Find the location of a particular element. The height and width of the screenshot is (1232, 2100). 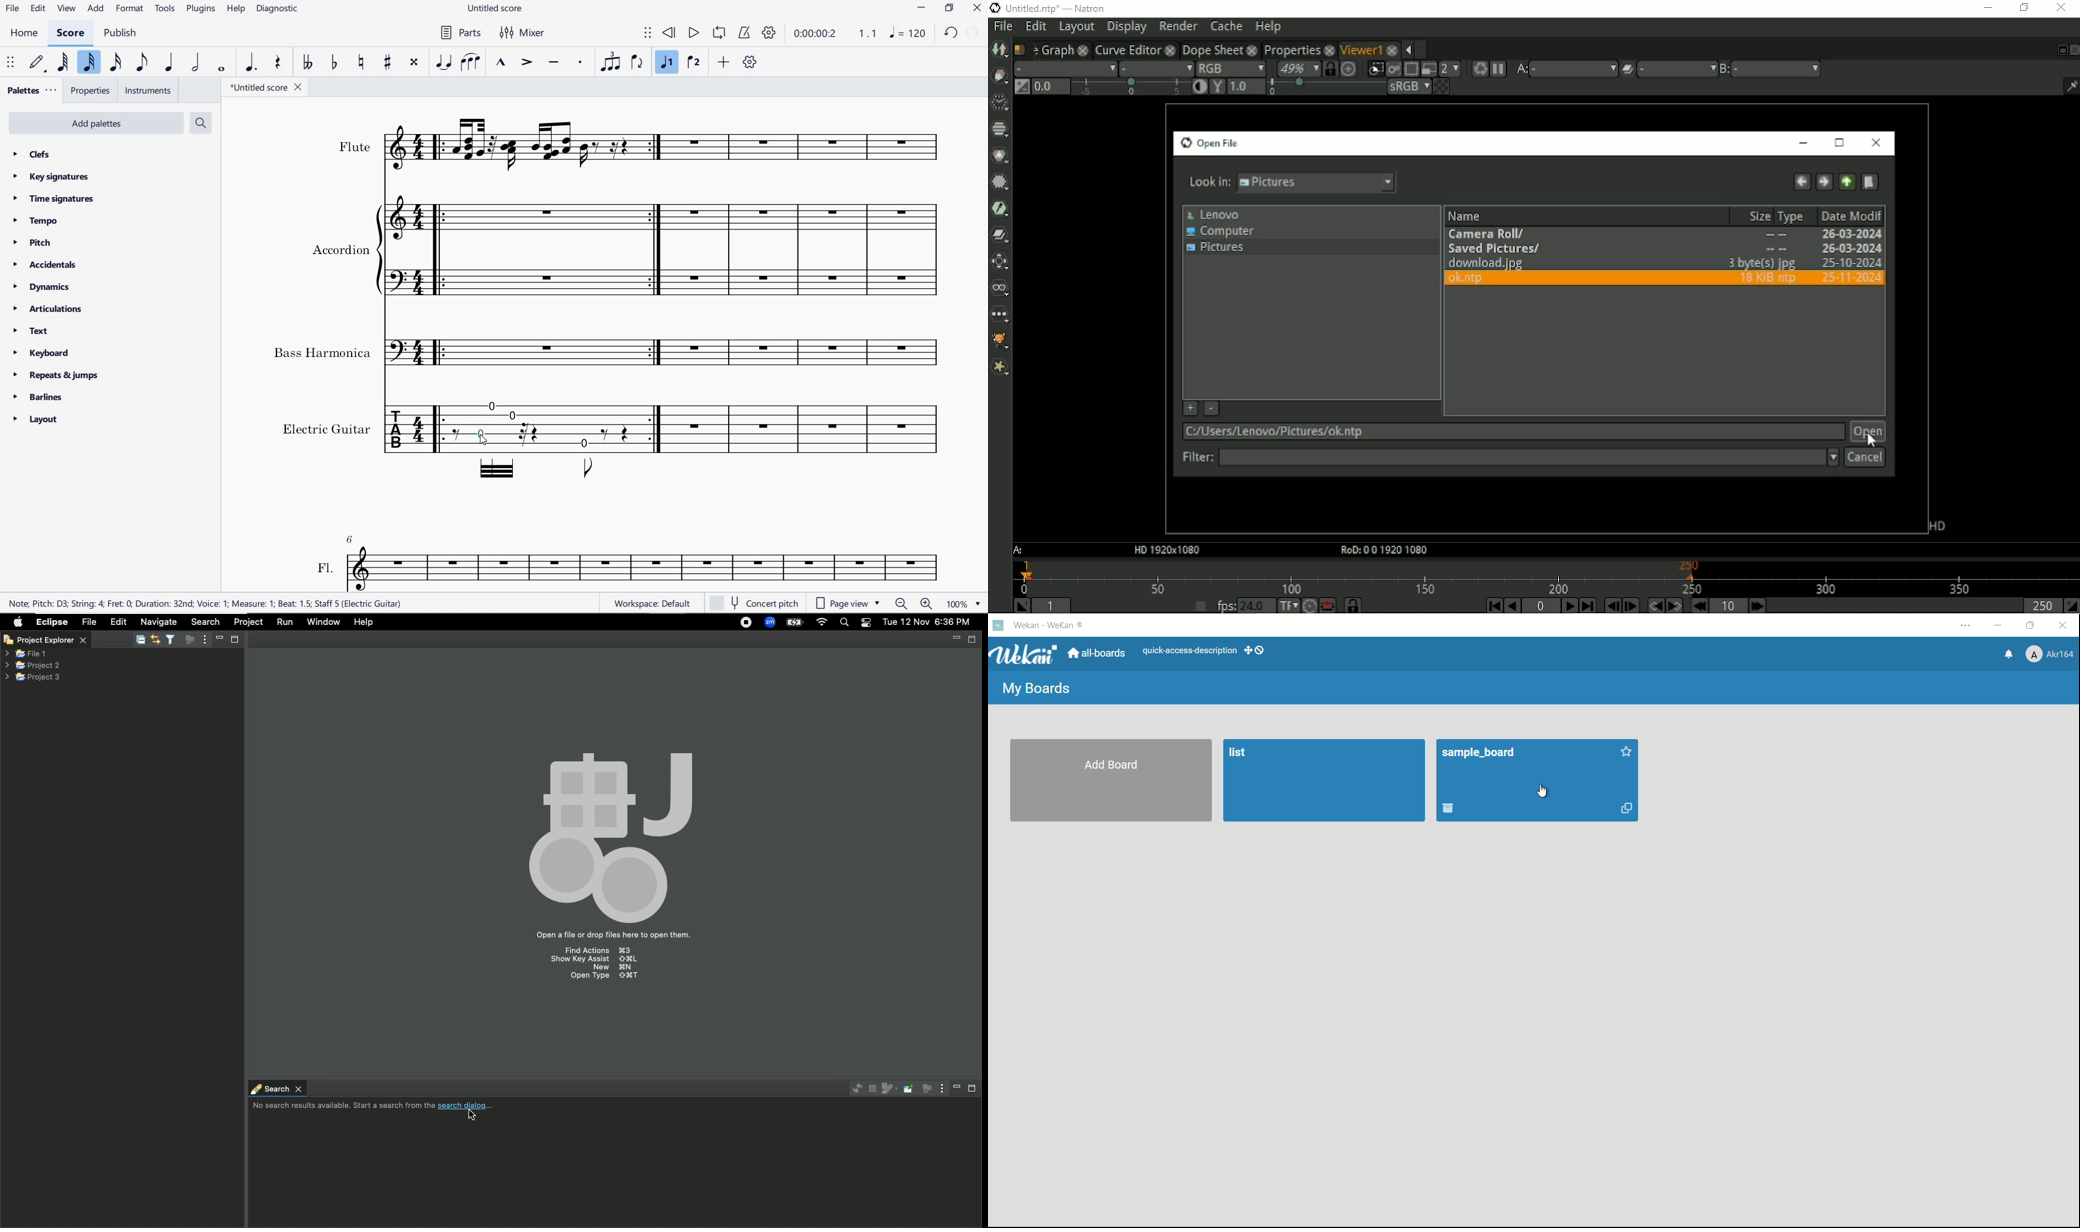

rest is located at coordinates (278, 65).